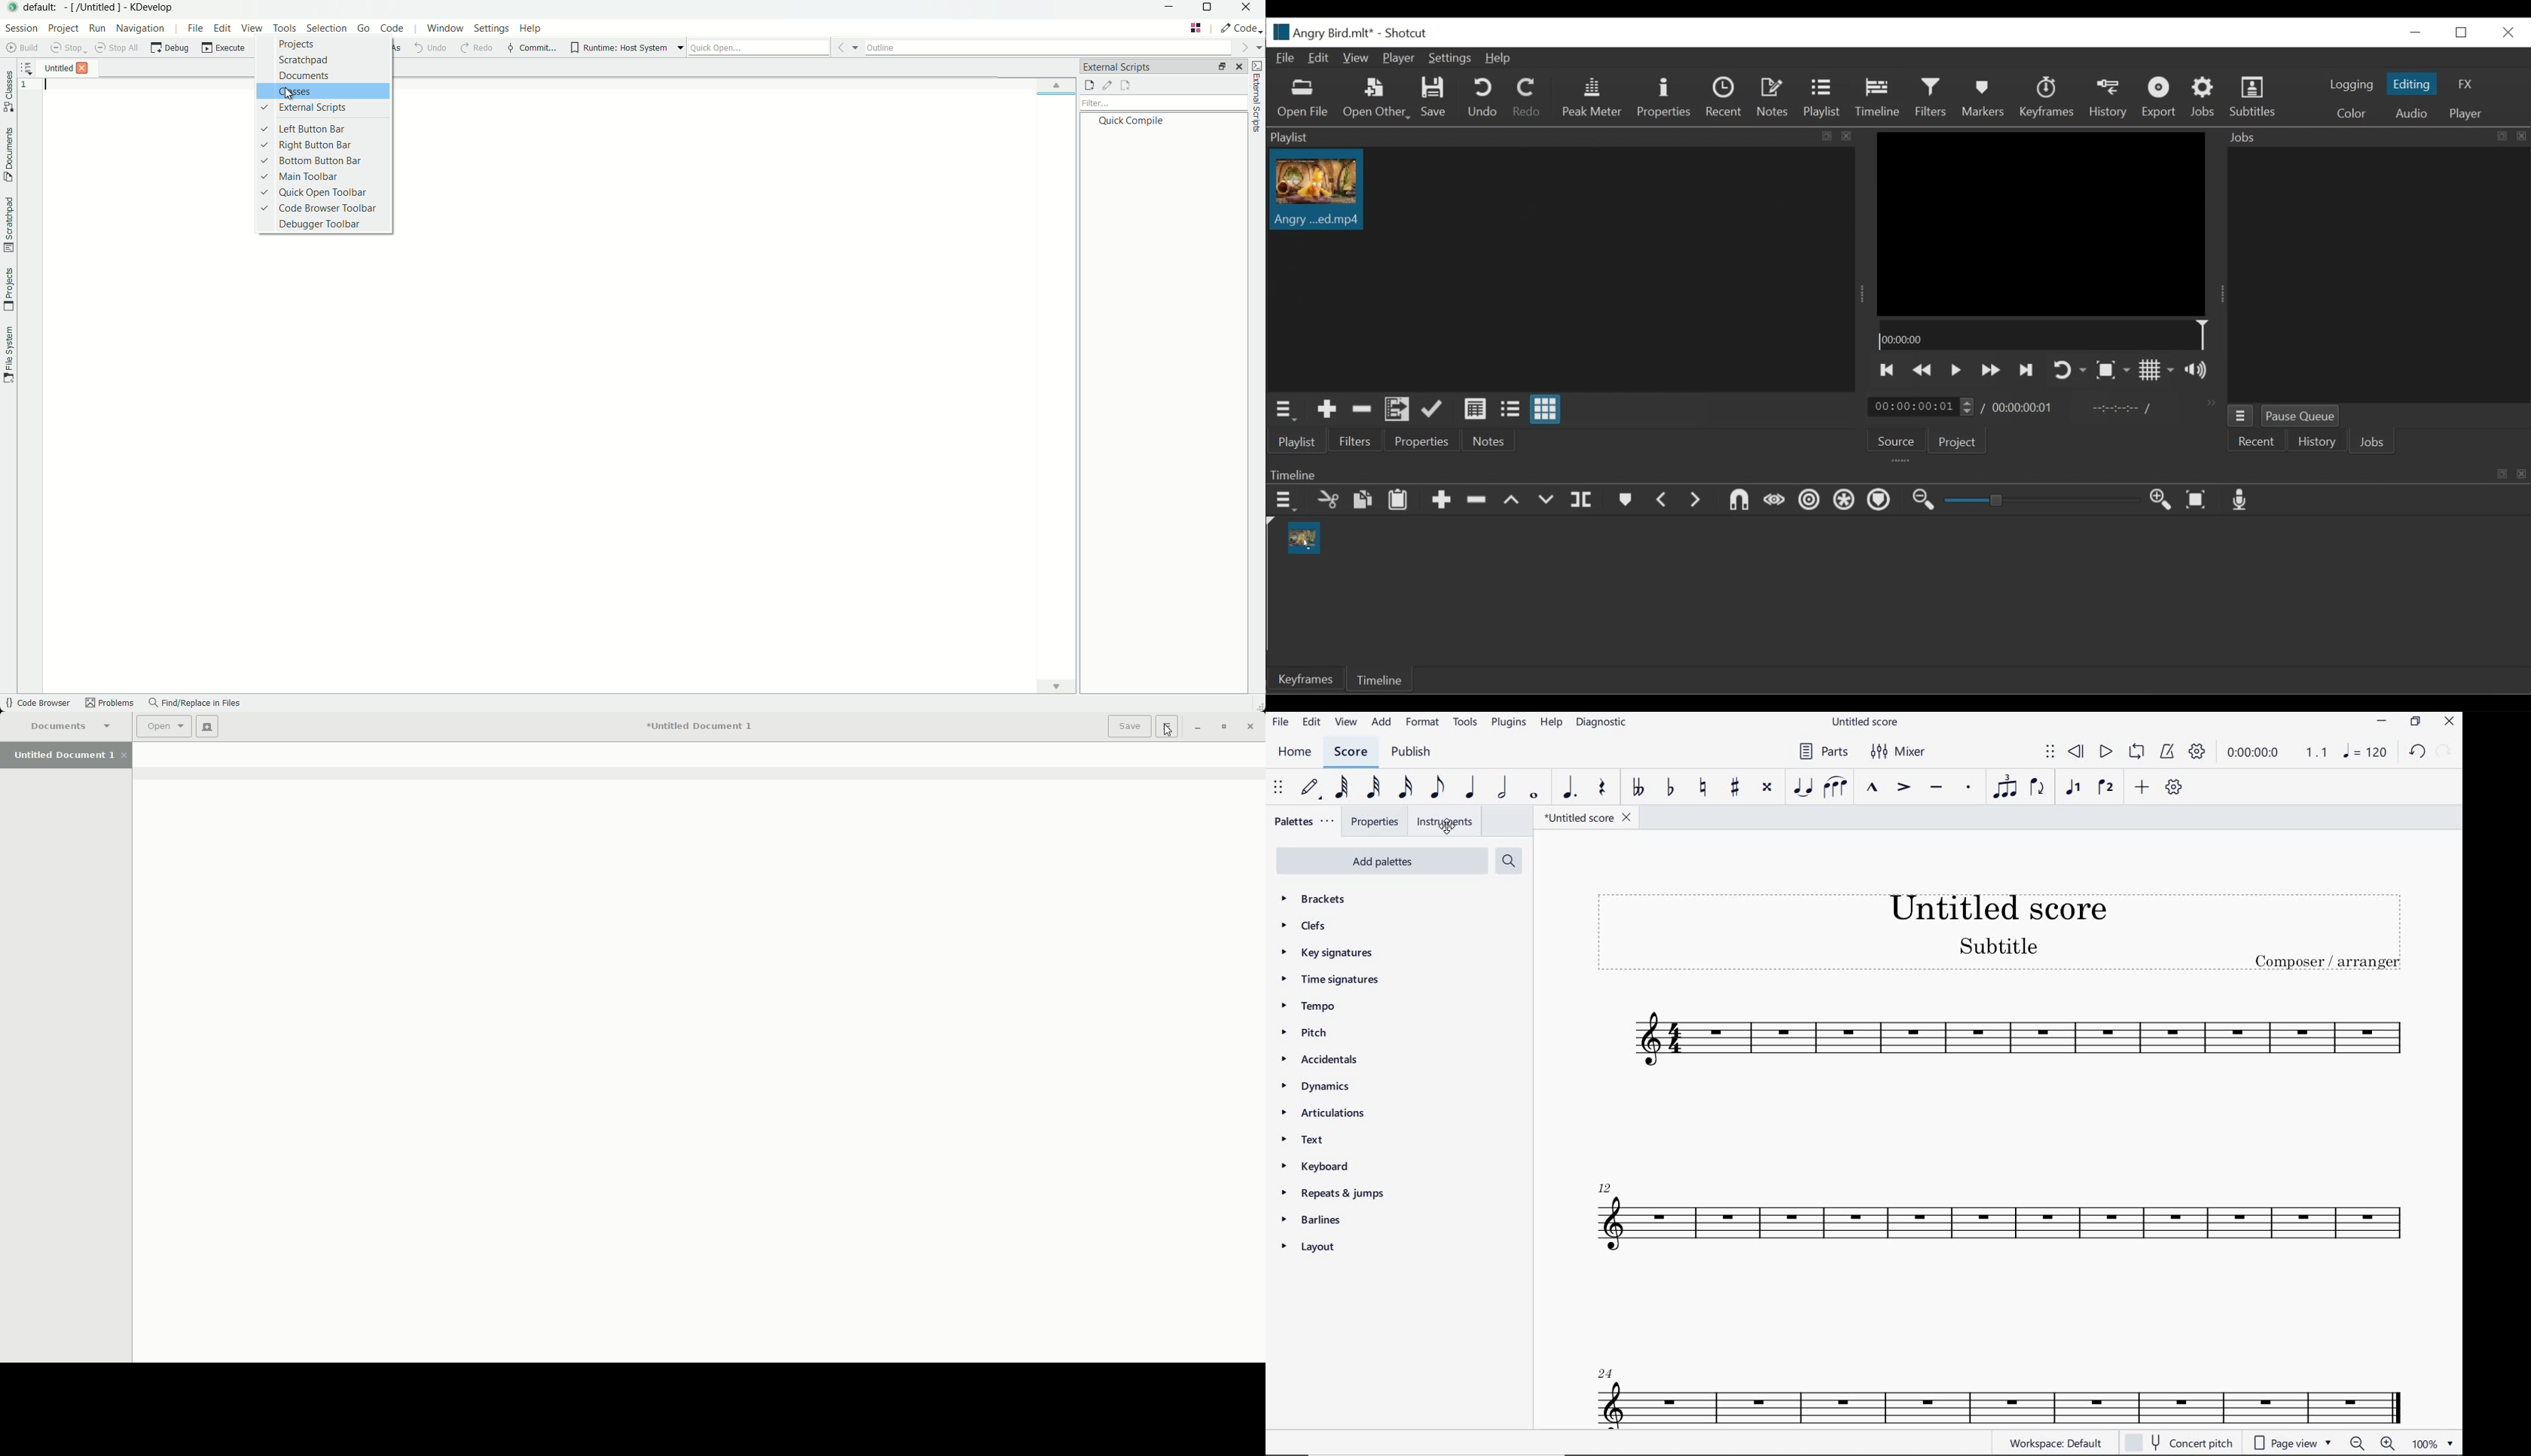 Image resolution: width=2548 pixels, height=1456 pixels. I want to click on Editing, so click(2412, 84).